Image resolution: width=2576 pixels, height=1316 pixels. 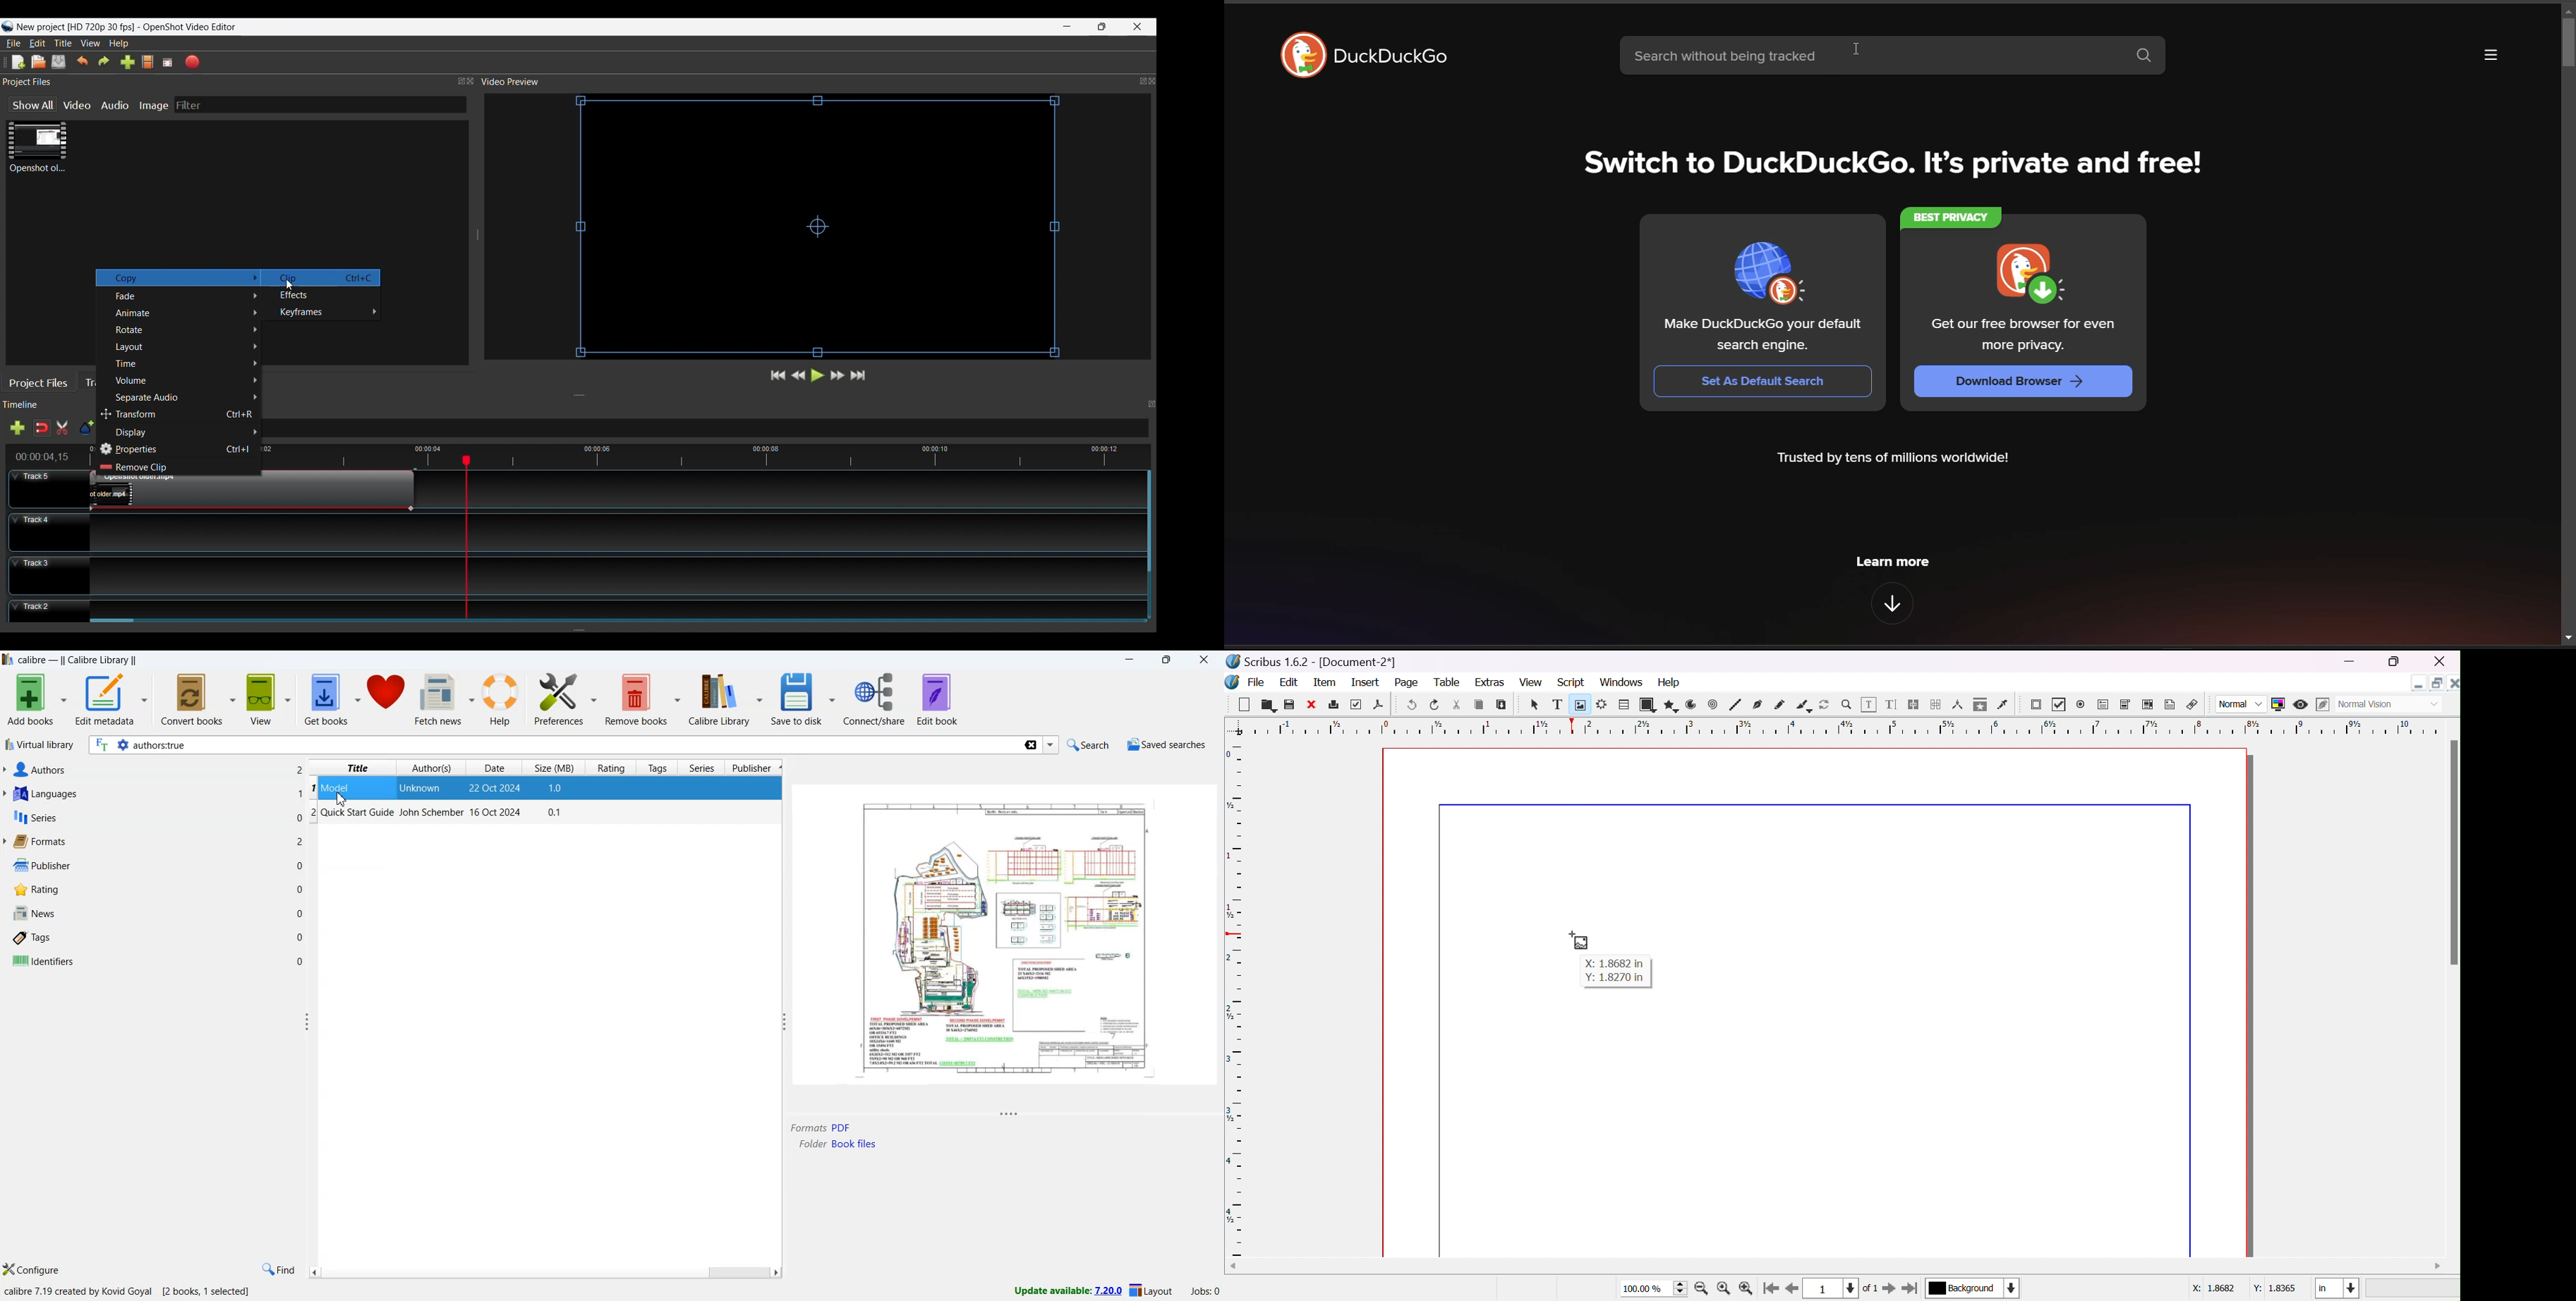 What do you see at coordinates (34, 820) in the screenshot?
I see `series` at bounding box center [34, 820].